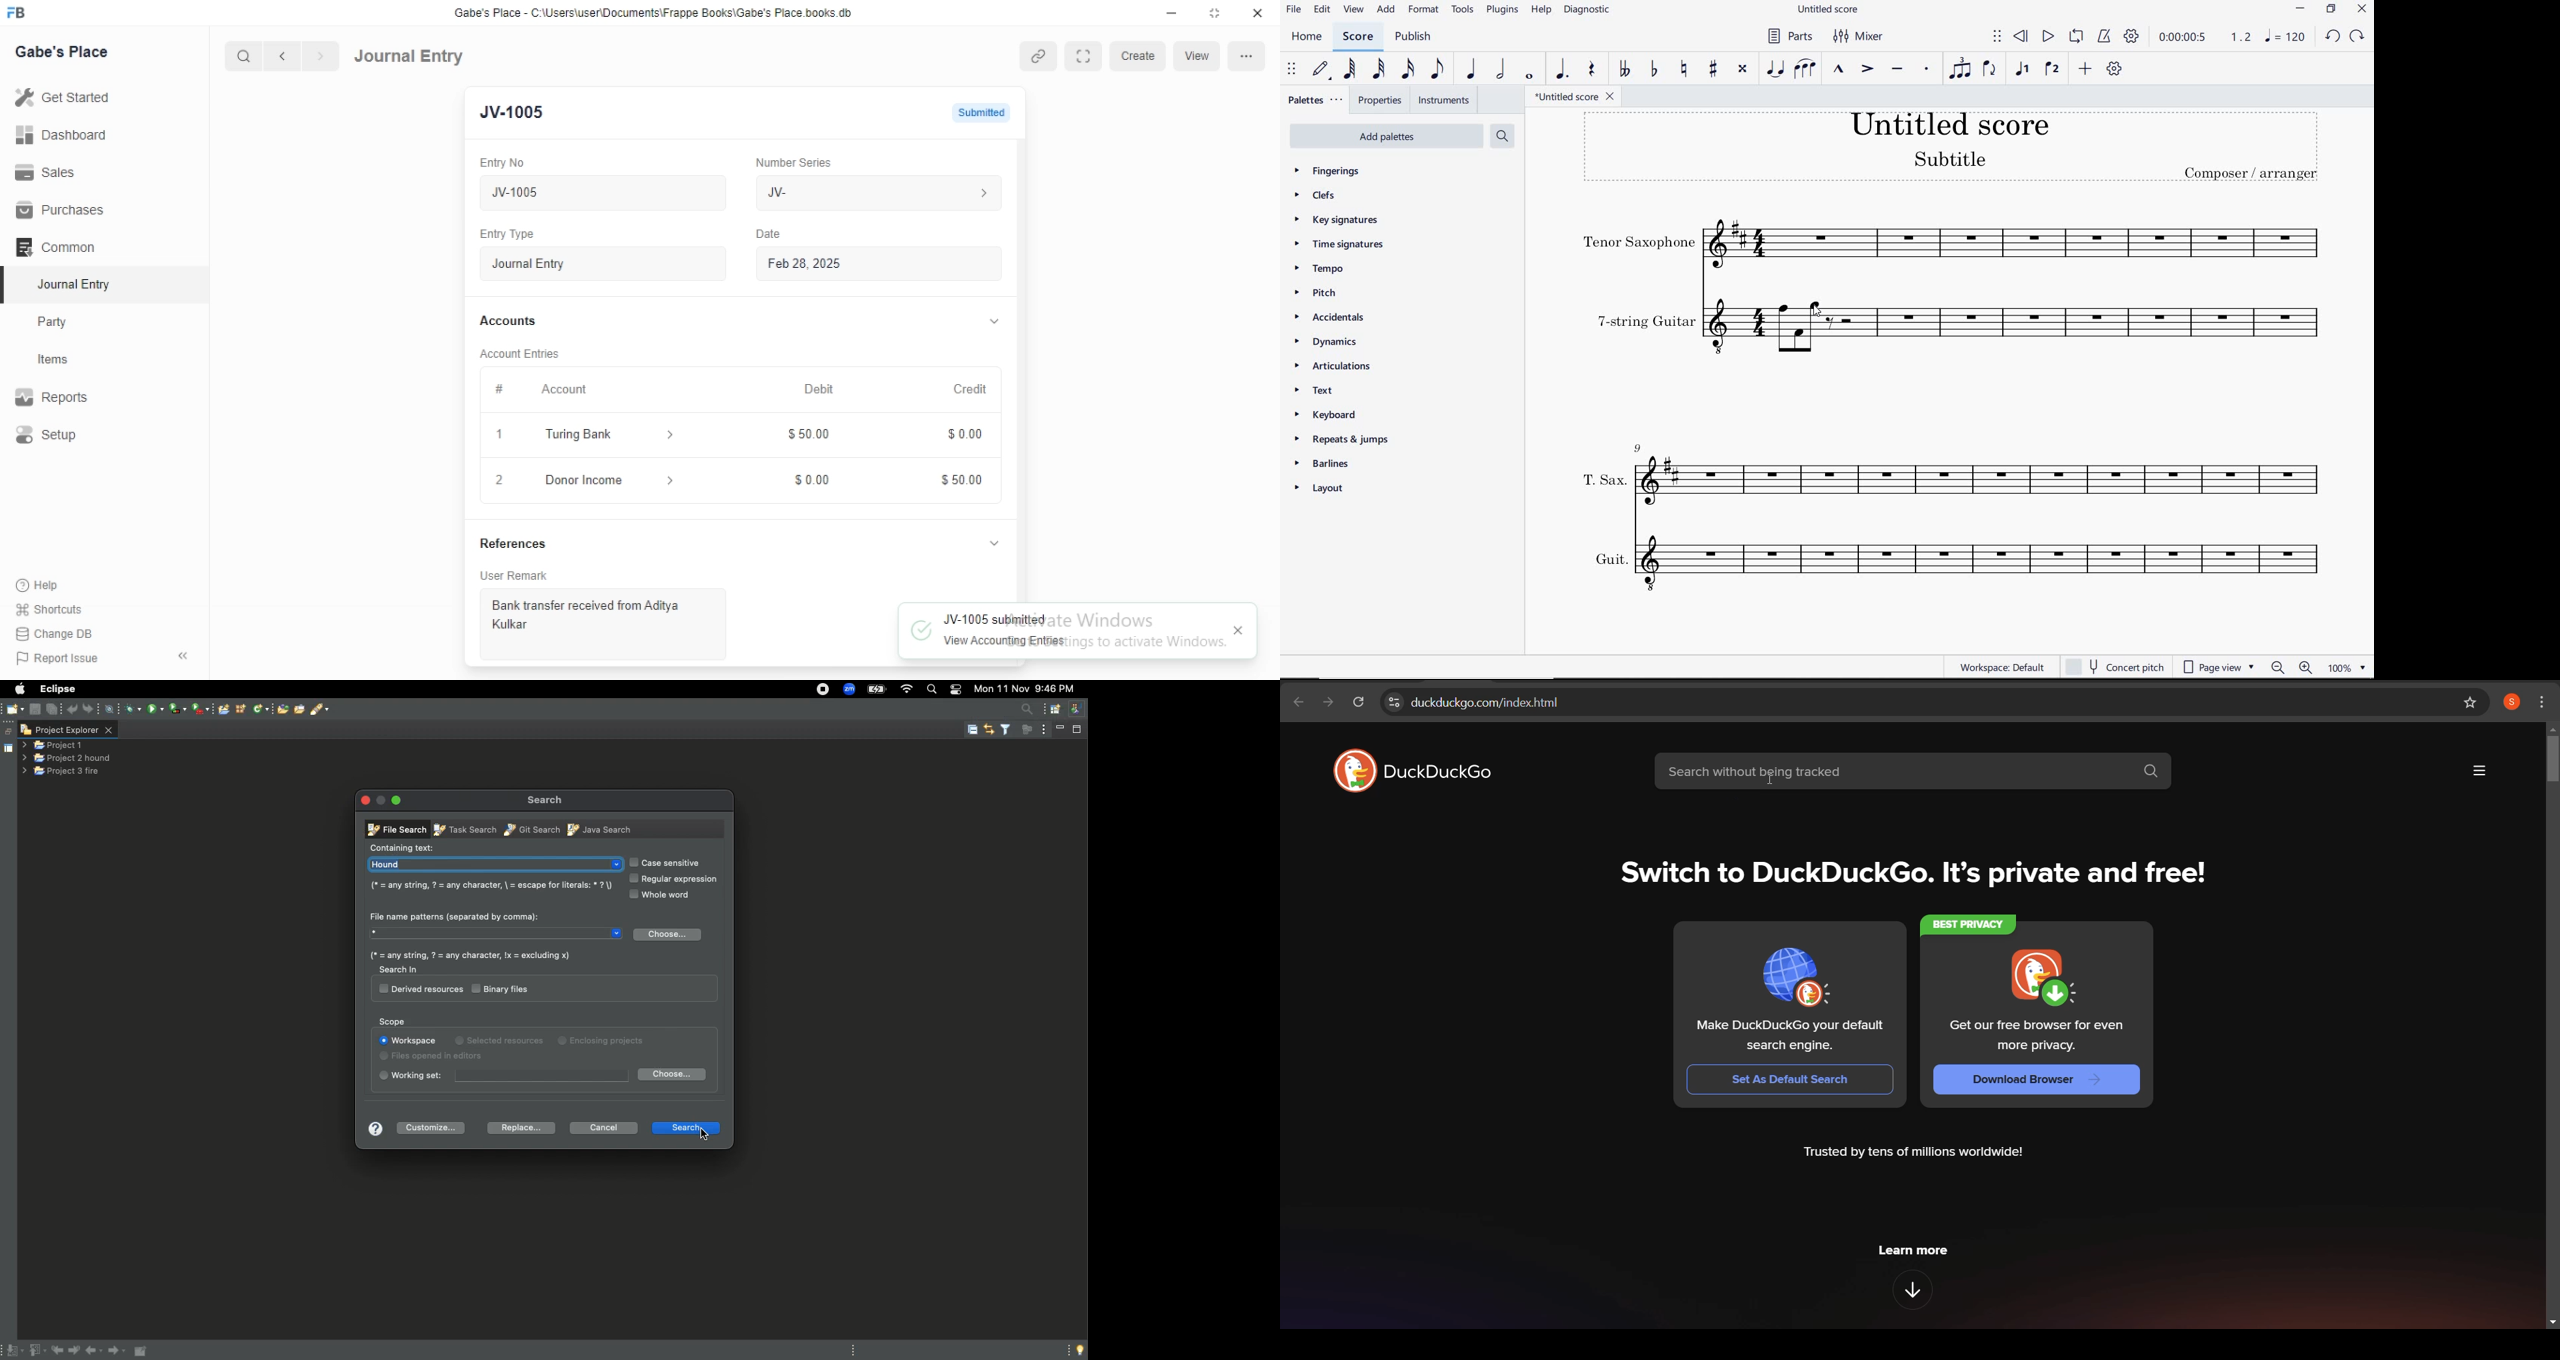 Image resolution: width=2576 pixels, height=1372 pixels. Describe the element at coordinates (1386, 135) in the screenshot. I see `ADD PALETTES` at that location.